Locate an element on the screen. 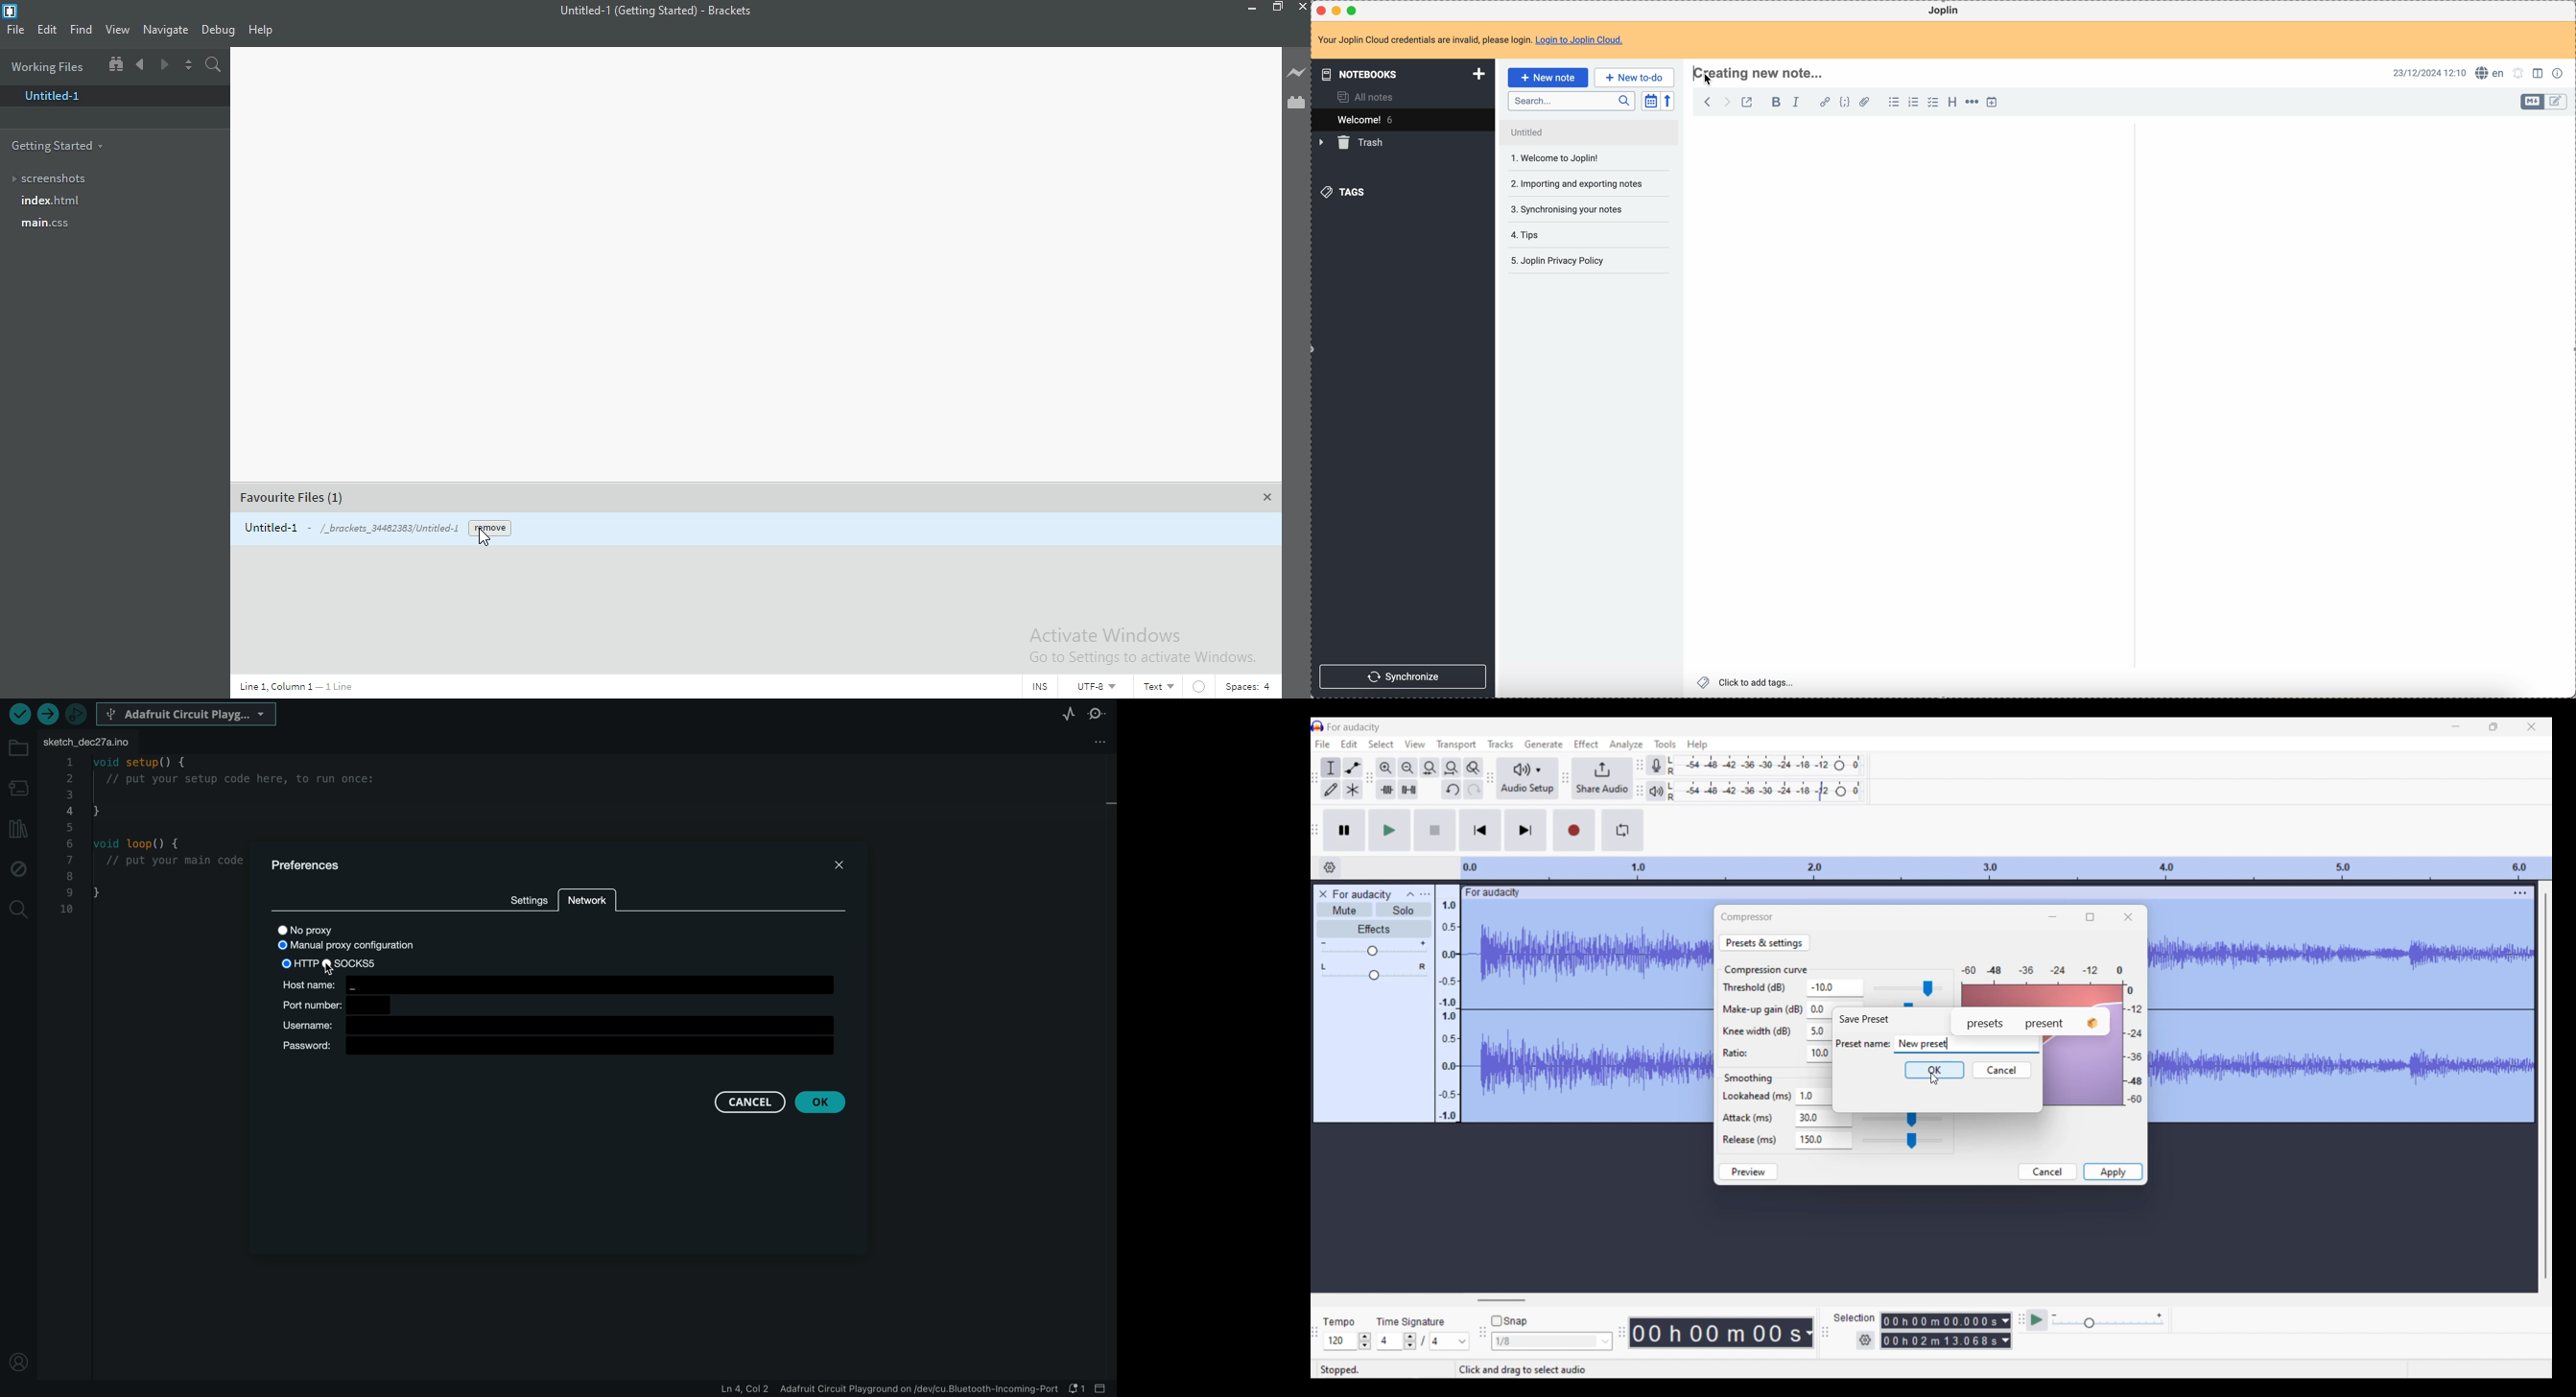 This screenshot has height=1400, width=2576. Indicates text box for preset name is located at coordinates (1863, 1043).